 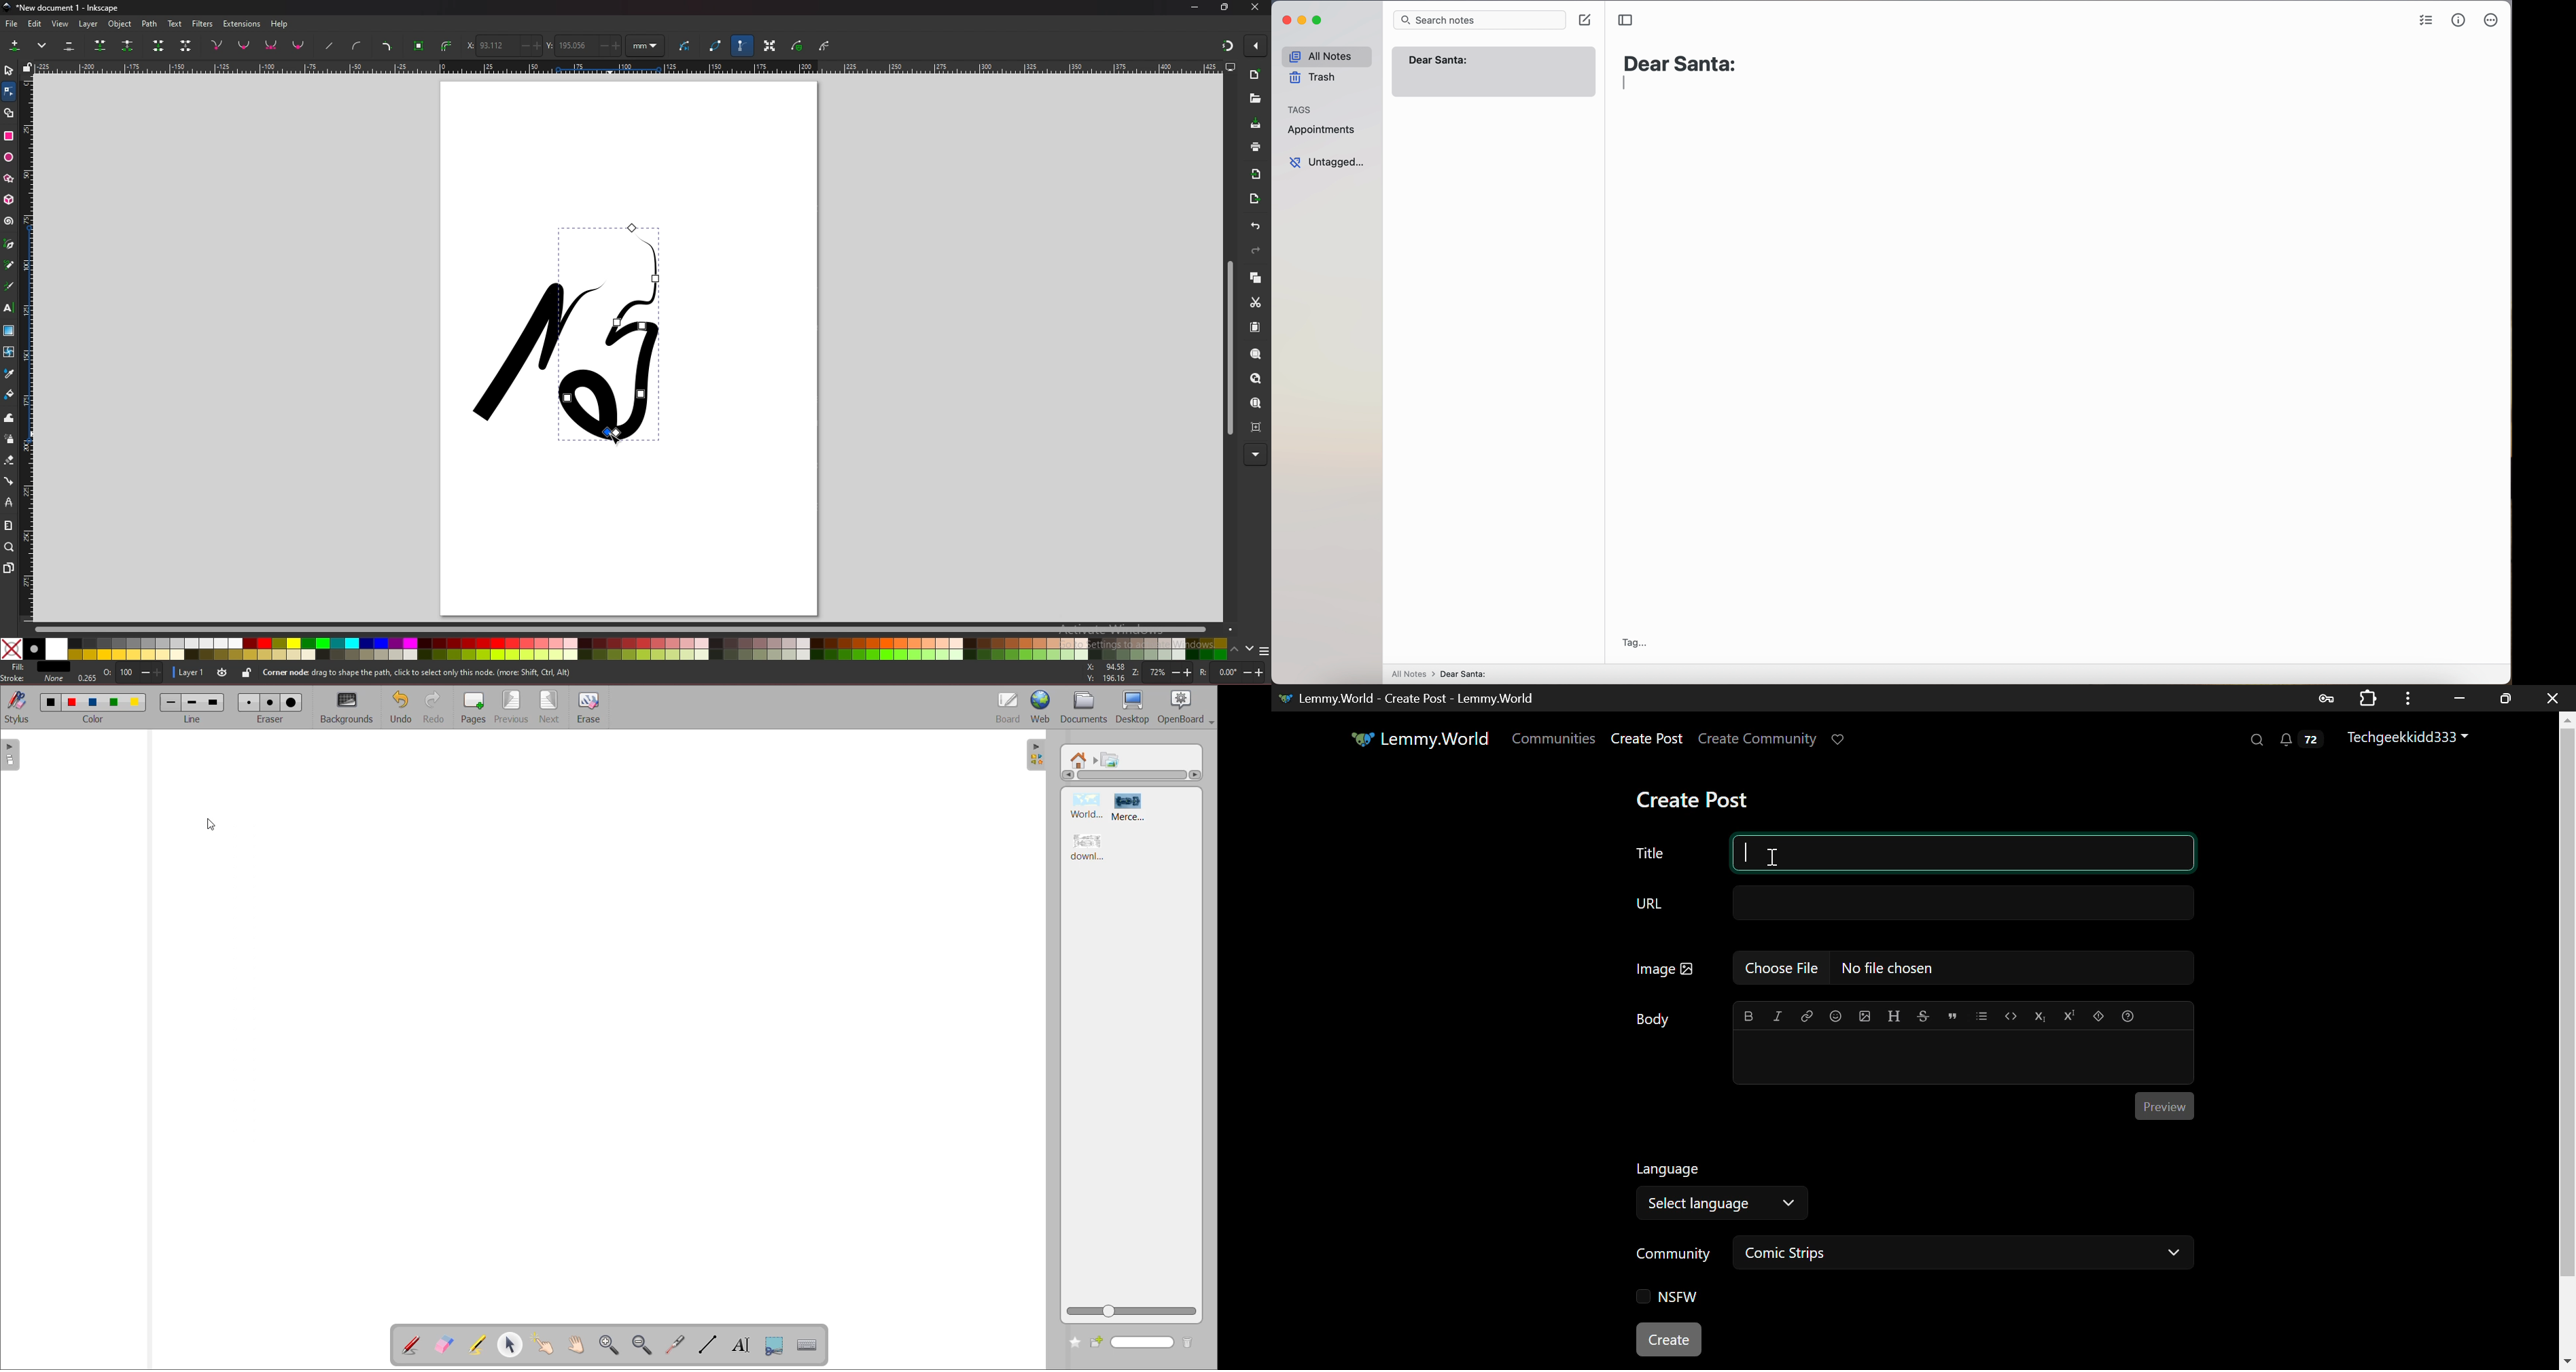 What do you see at coordinates (809, 1344) in the screenshot?
I see `display virtual keyboard` at bounding box center [809, 1344].